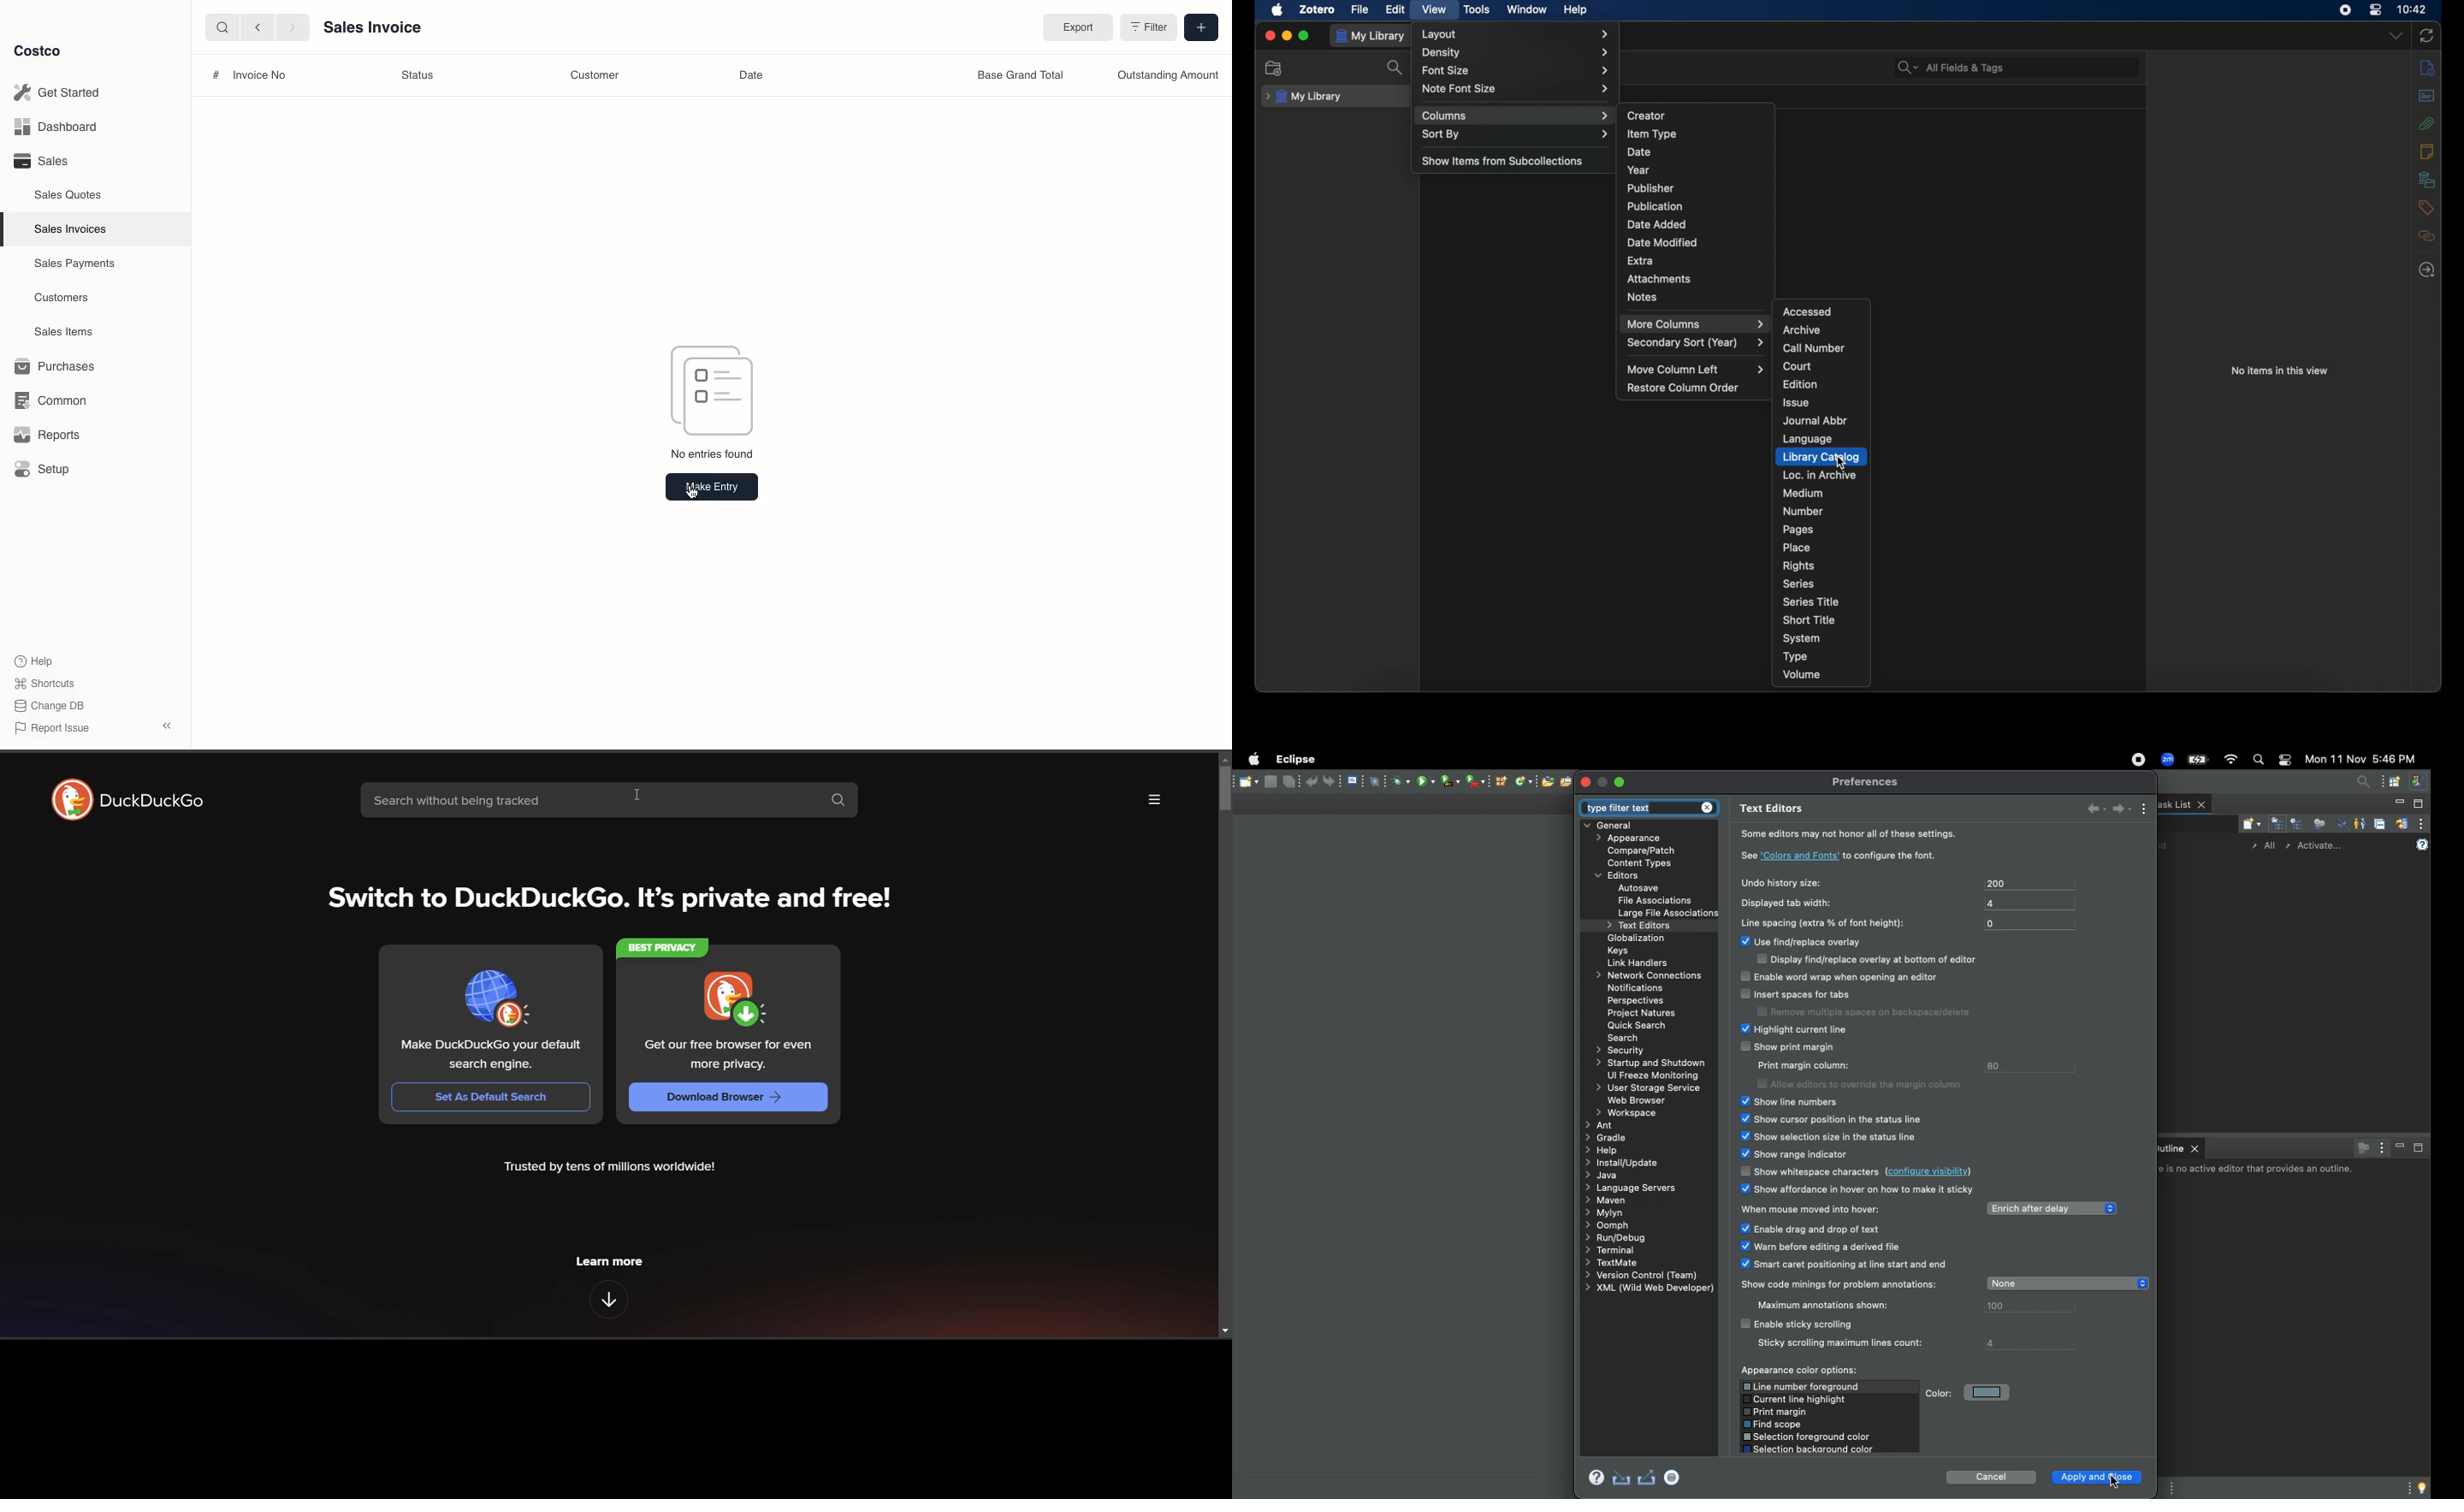 The height and width of the screenshot is (1512, 2464). What do you see at coordinates (1808, 311) in the screenshot?
I see `accessed` at bounding box center [1808, 311].